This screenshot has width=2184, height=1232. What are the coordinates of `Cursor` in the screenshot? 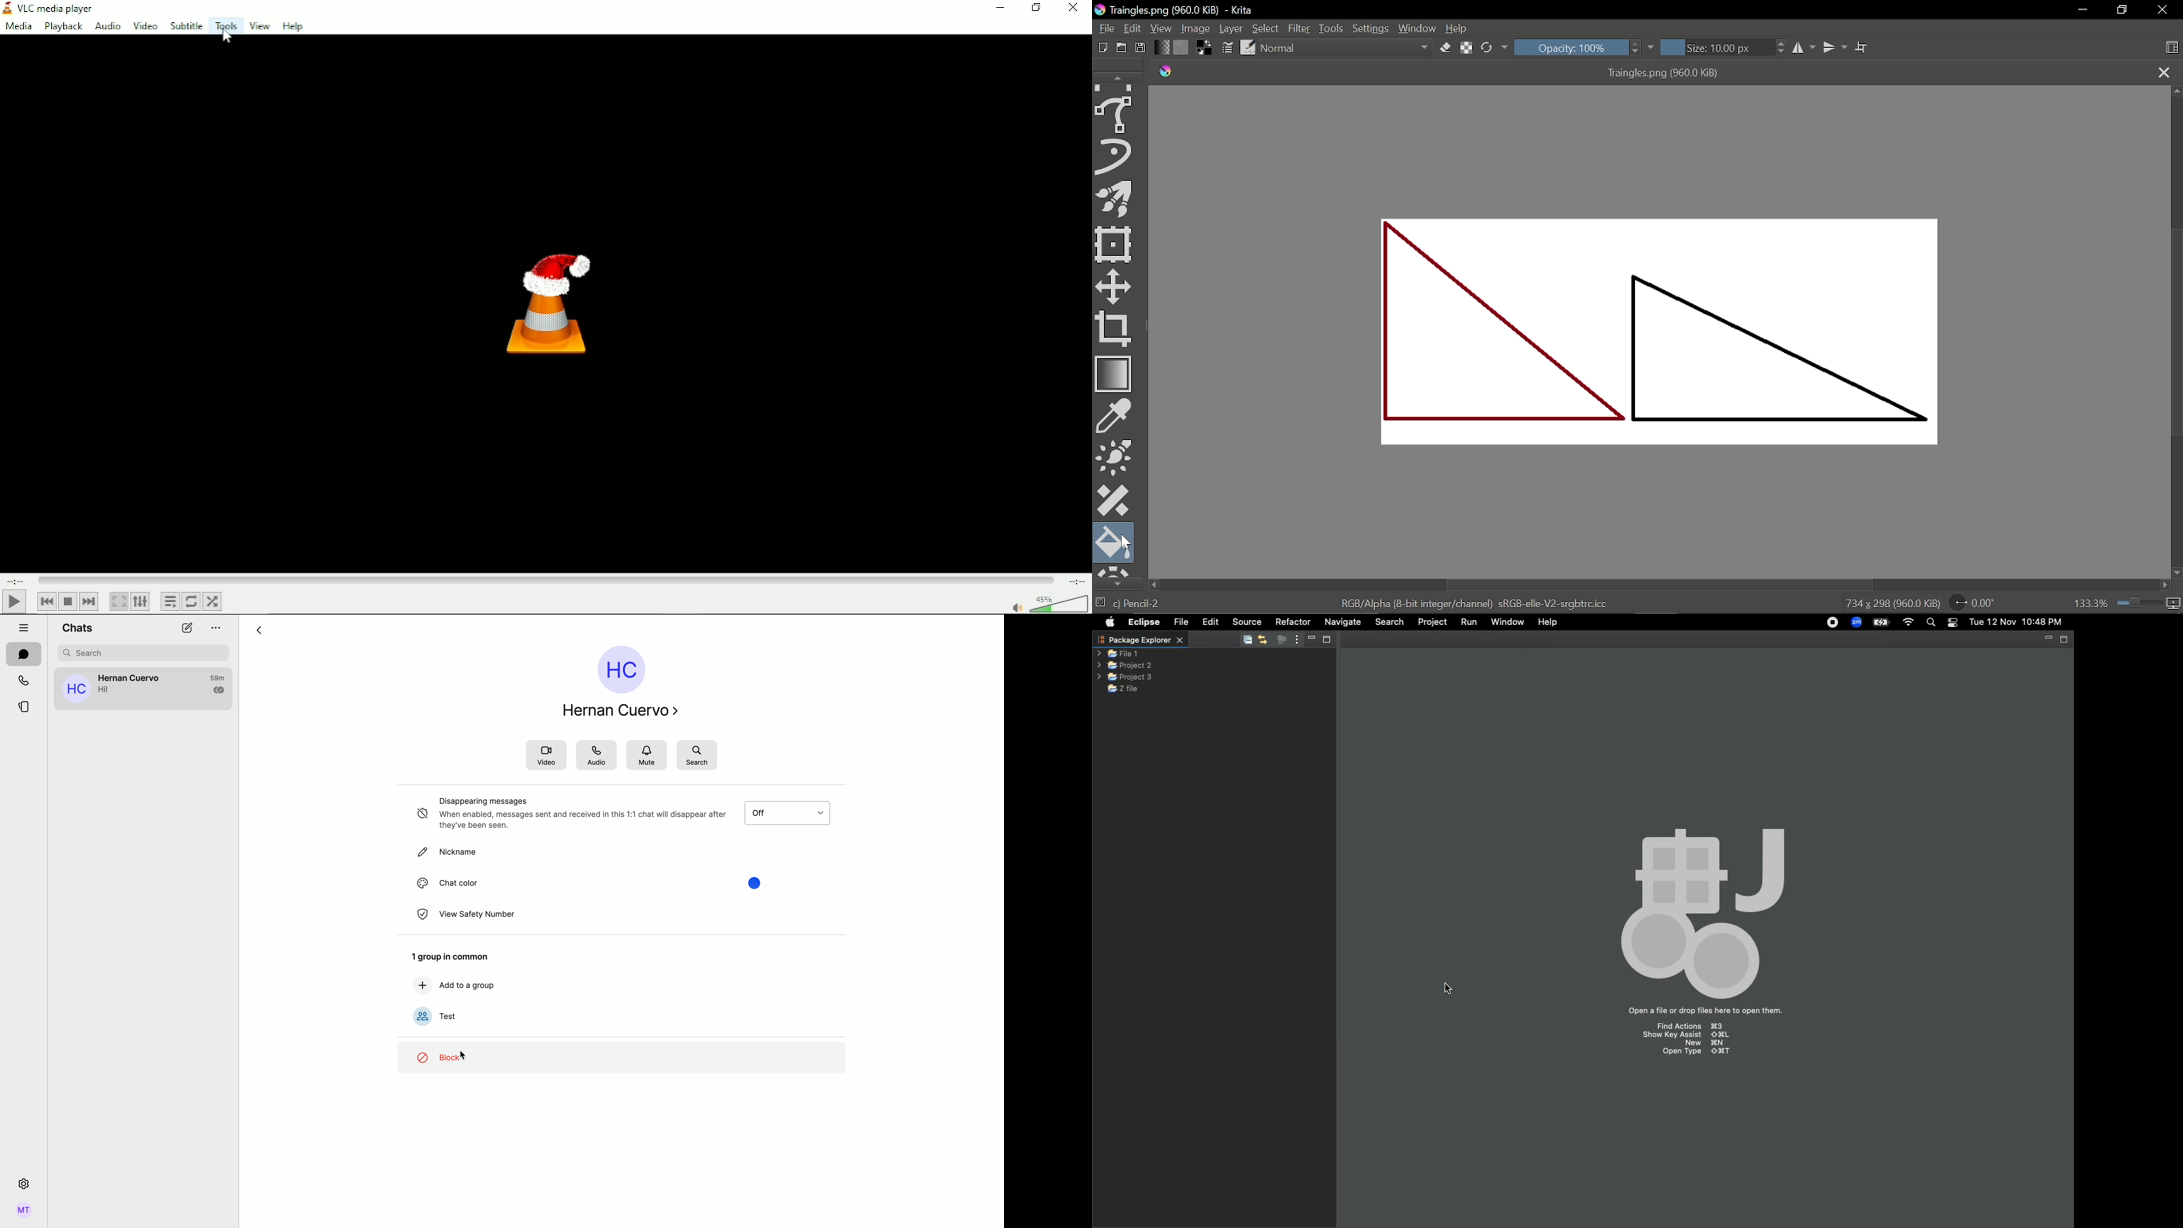 It's located at (228, 39).